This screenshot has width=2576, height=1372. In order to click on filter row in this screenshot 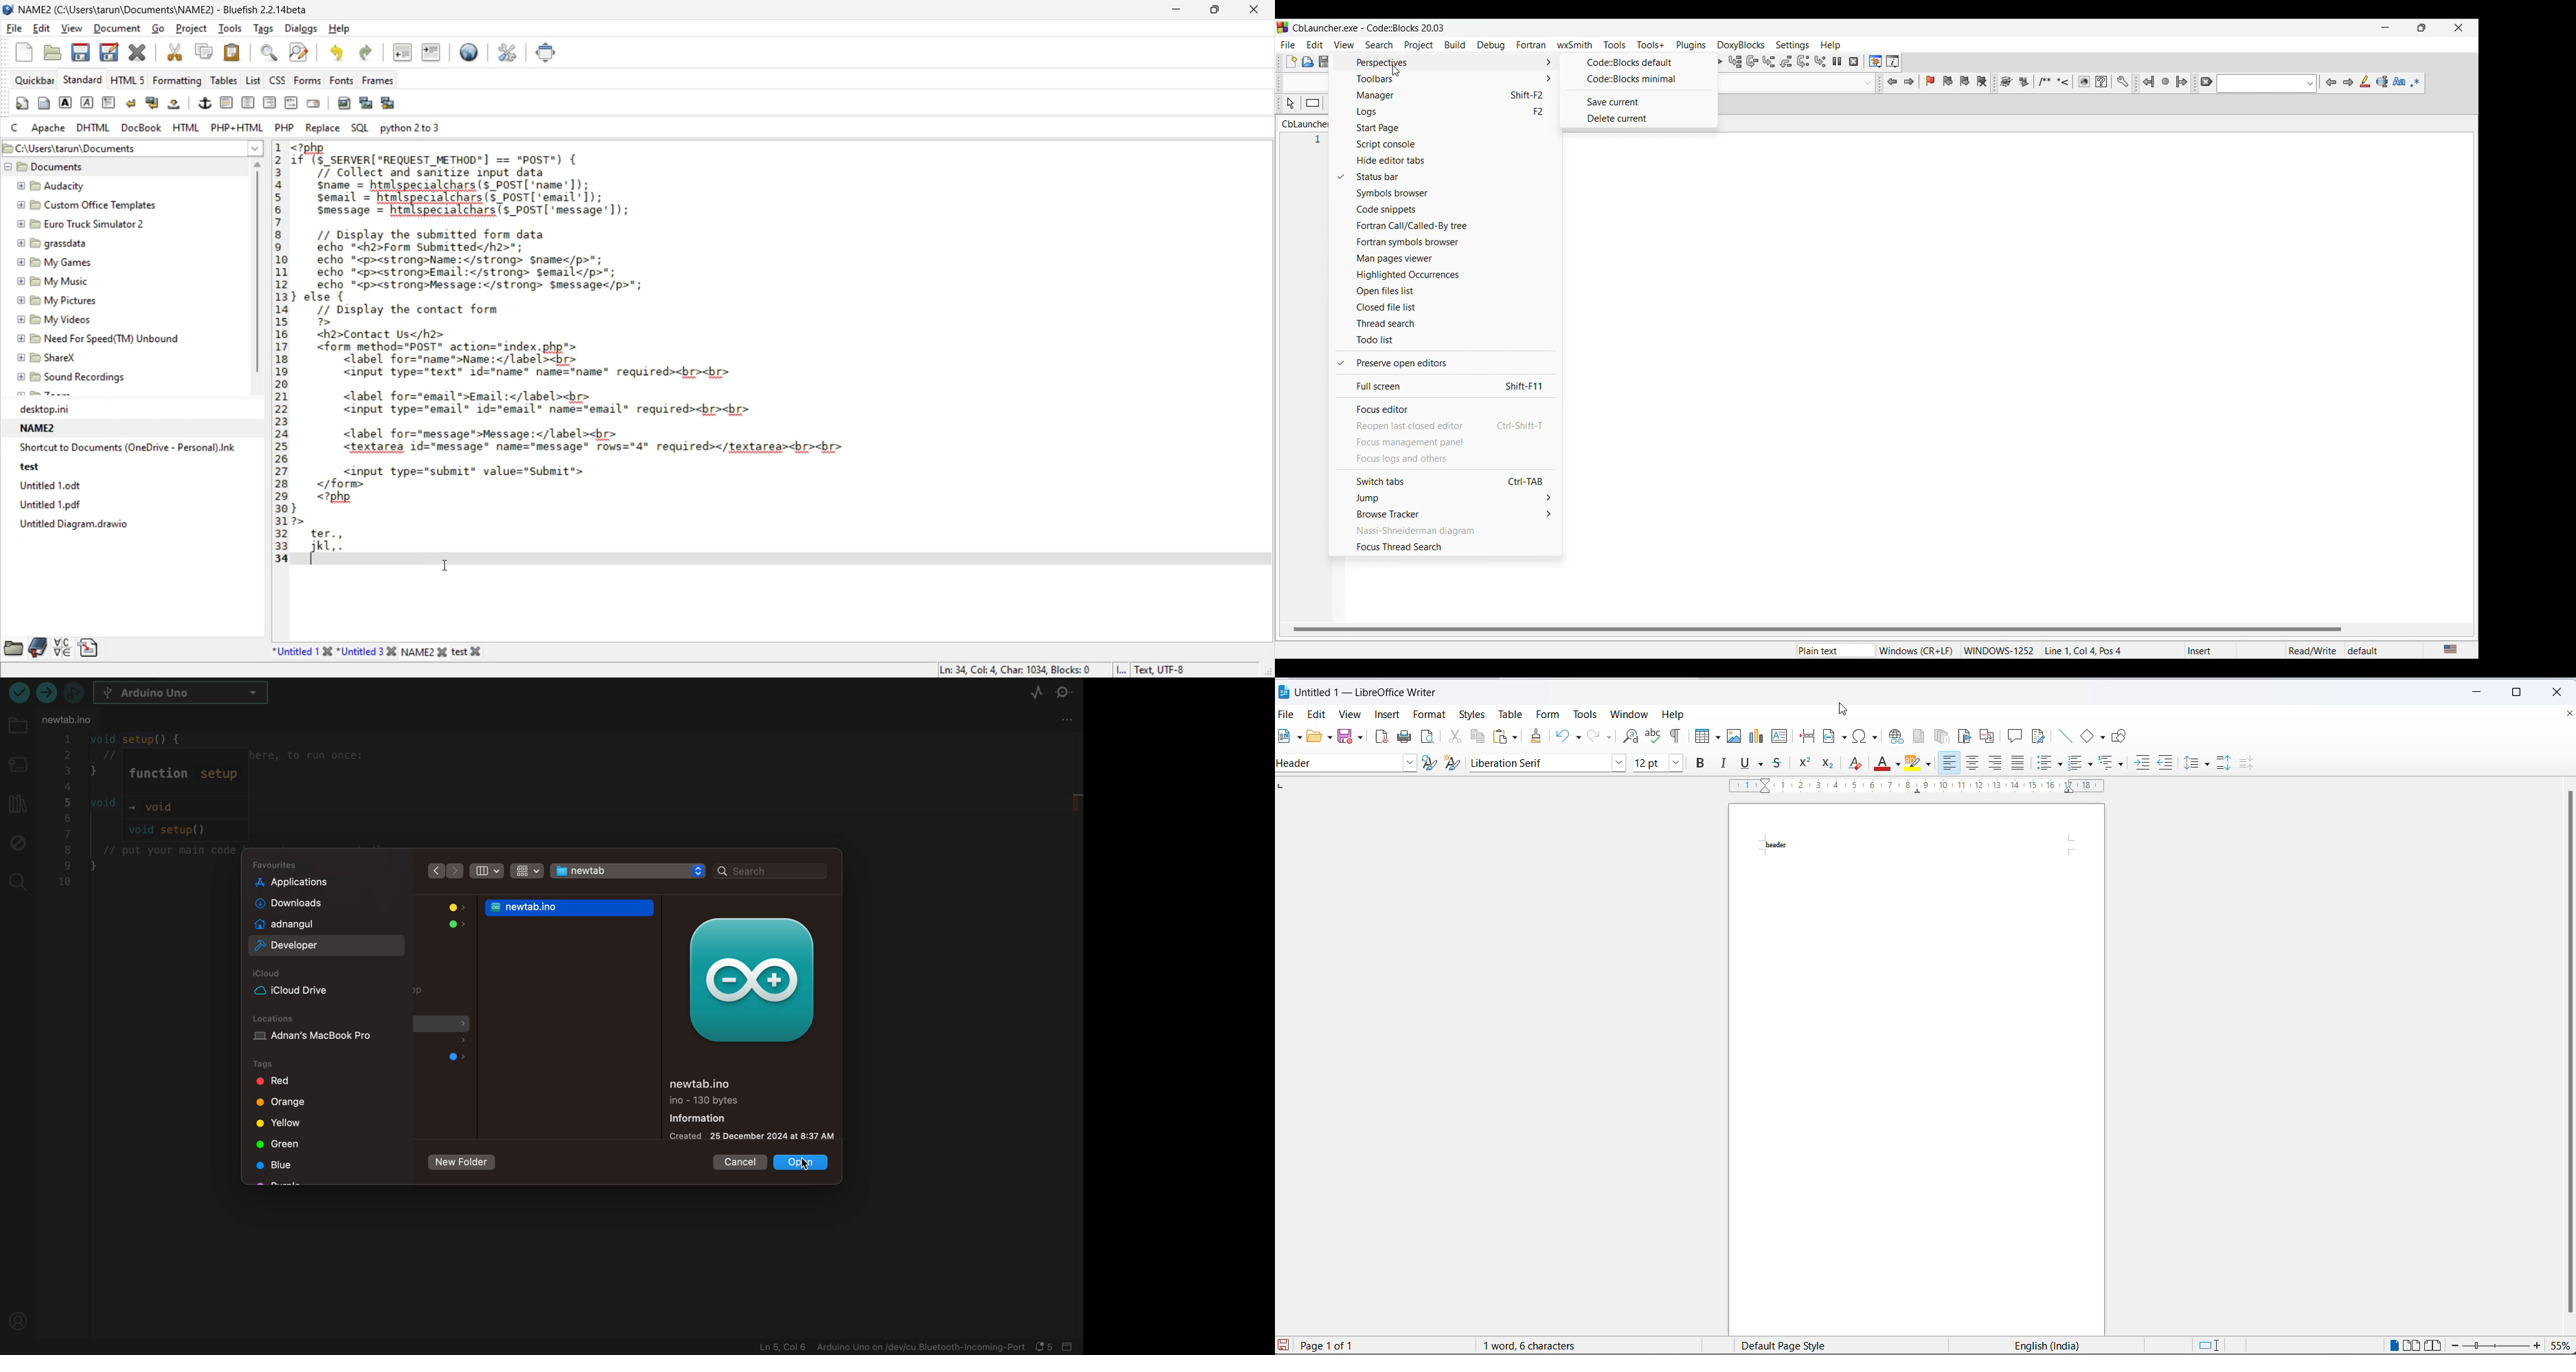, I will do `click(527, 872)`.